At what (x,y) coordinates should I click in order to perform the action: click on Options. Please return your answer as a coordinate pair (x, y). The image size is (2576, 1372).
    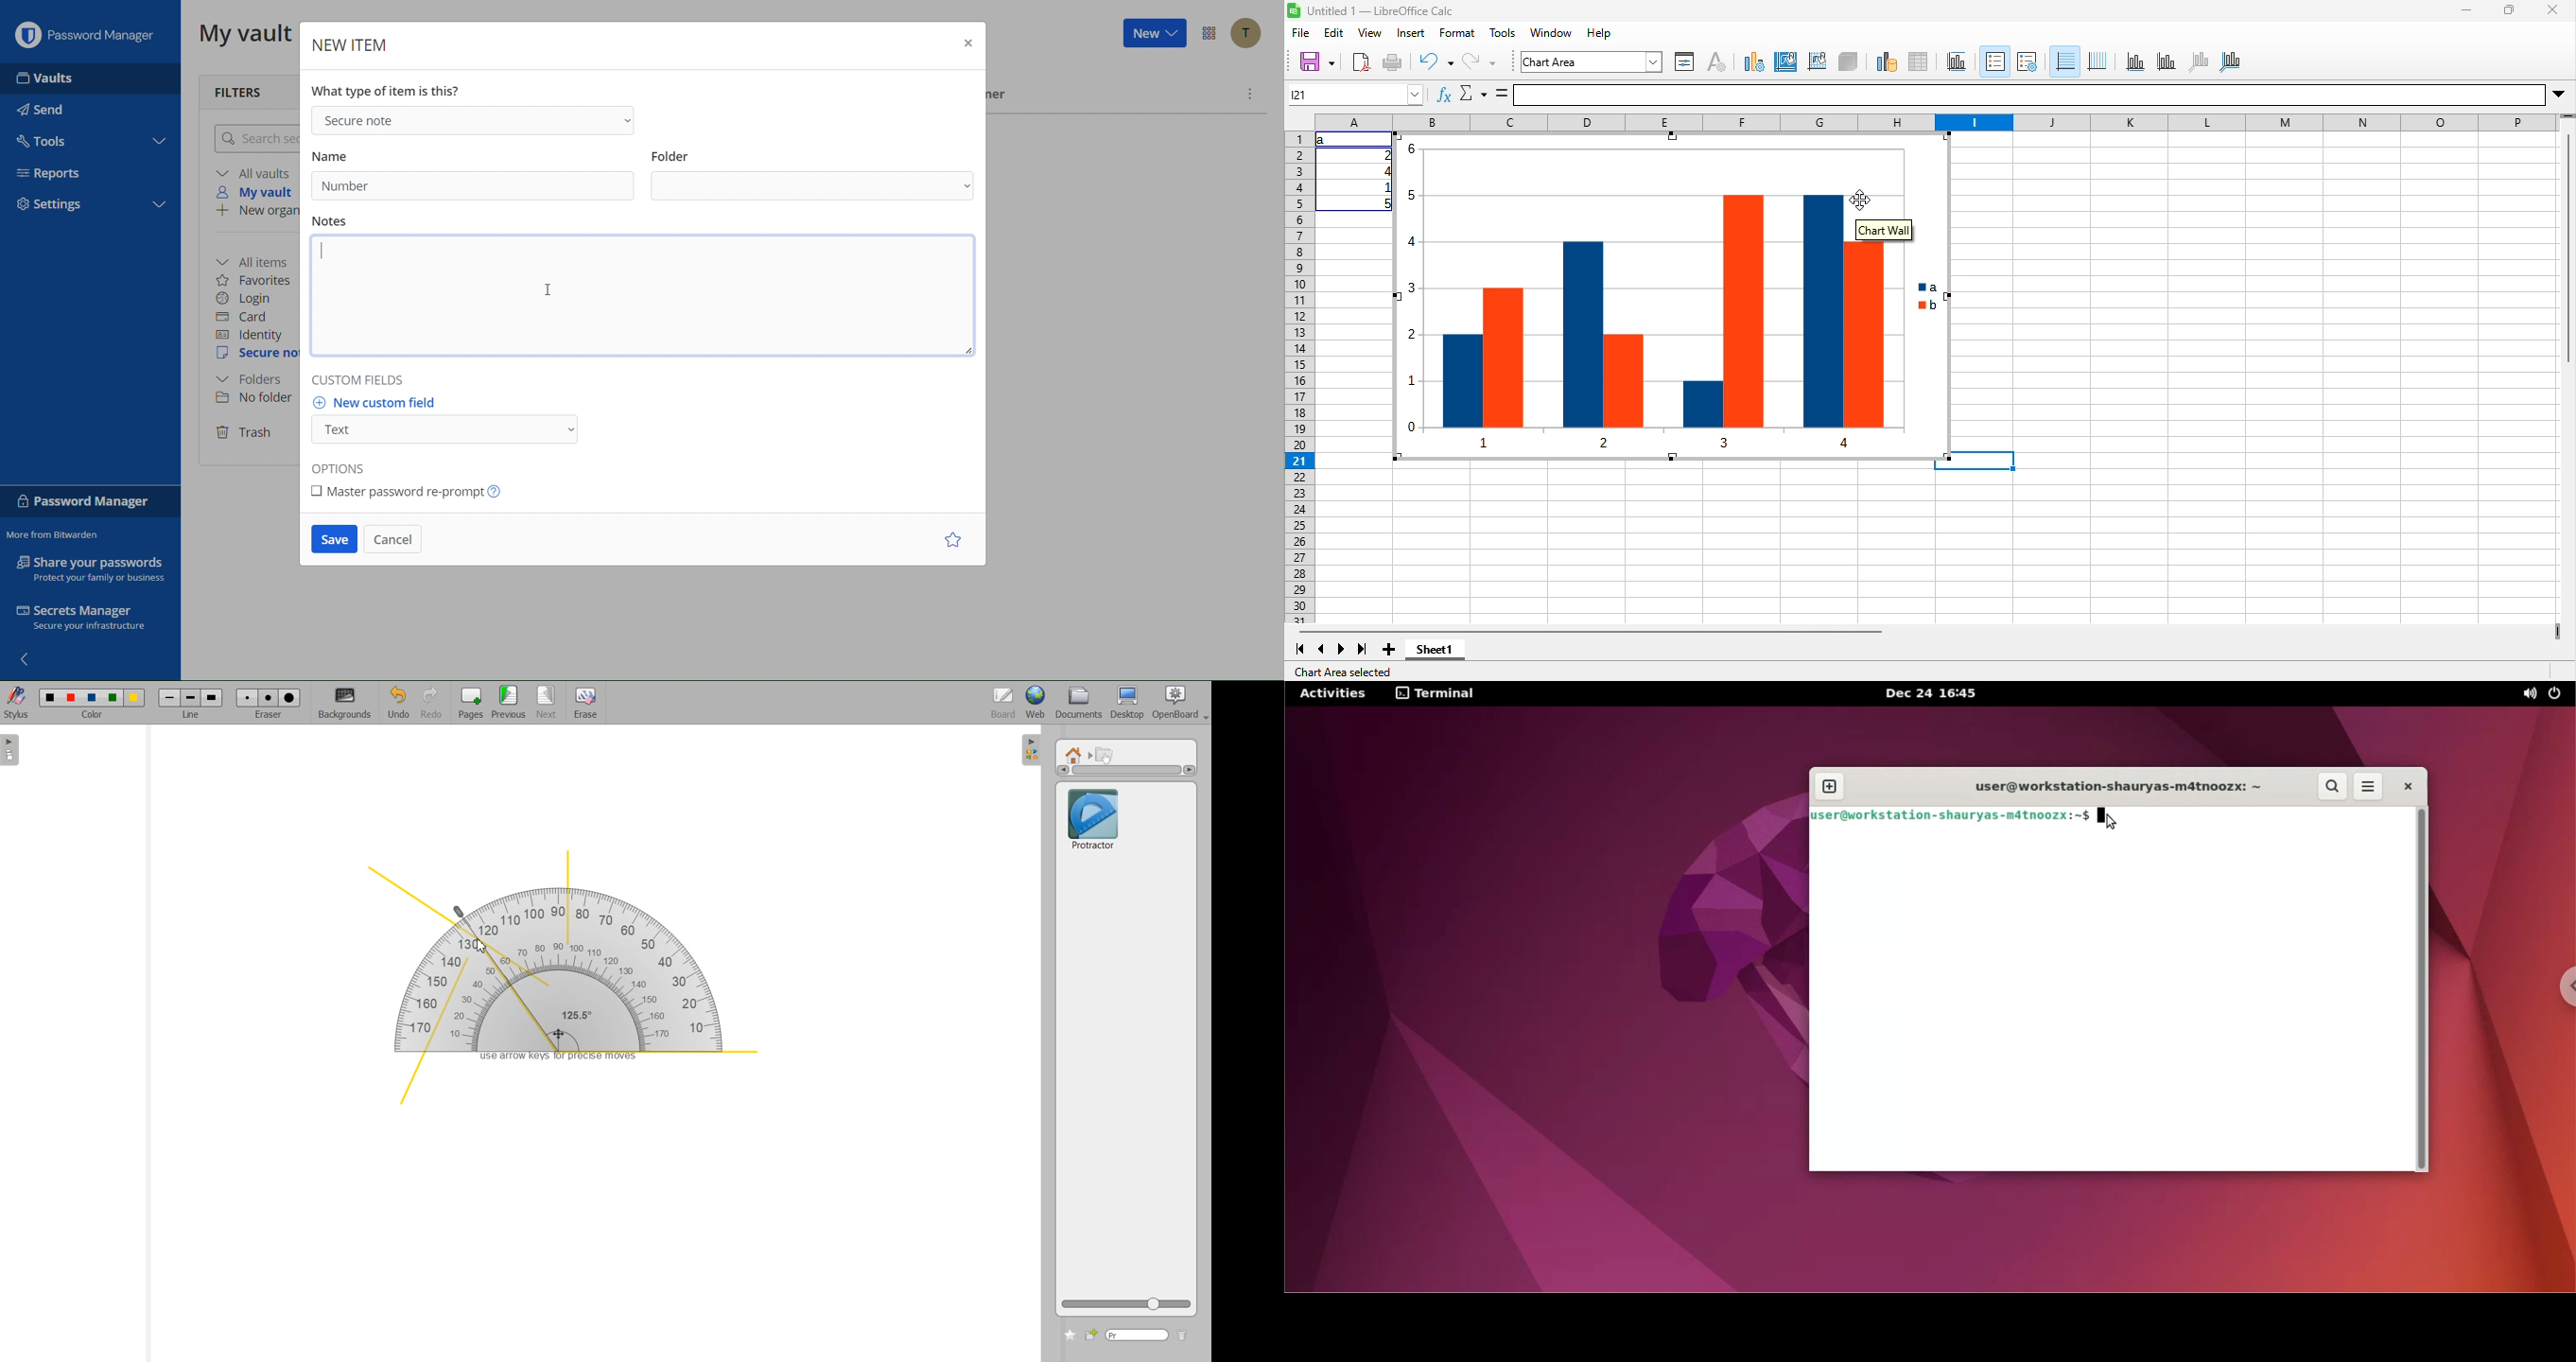
    Looking at the image, I should click on (347, 466).